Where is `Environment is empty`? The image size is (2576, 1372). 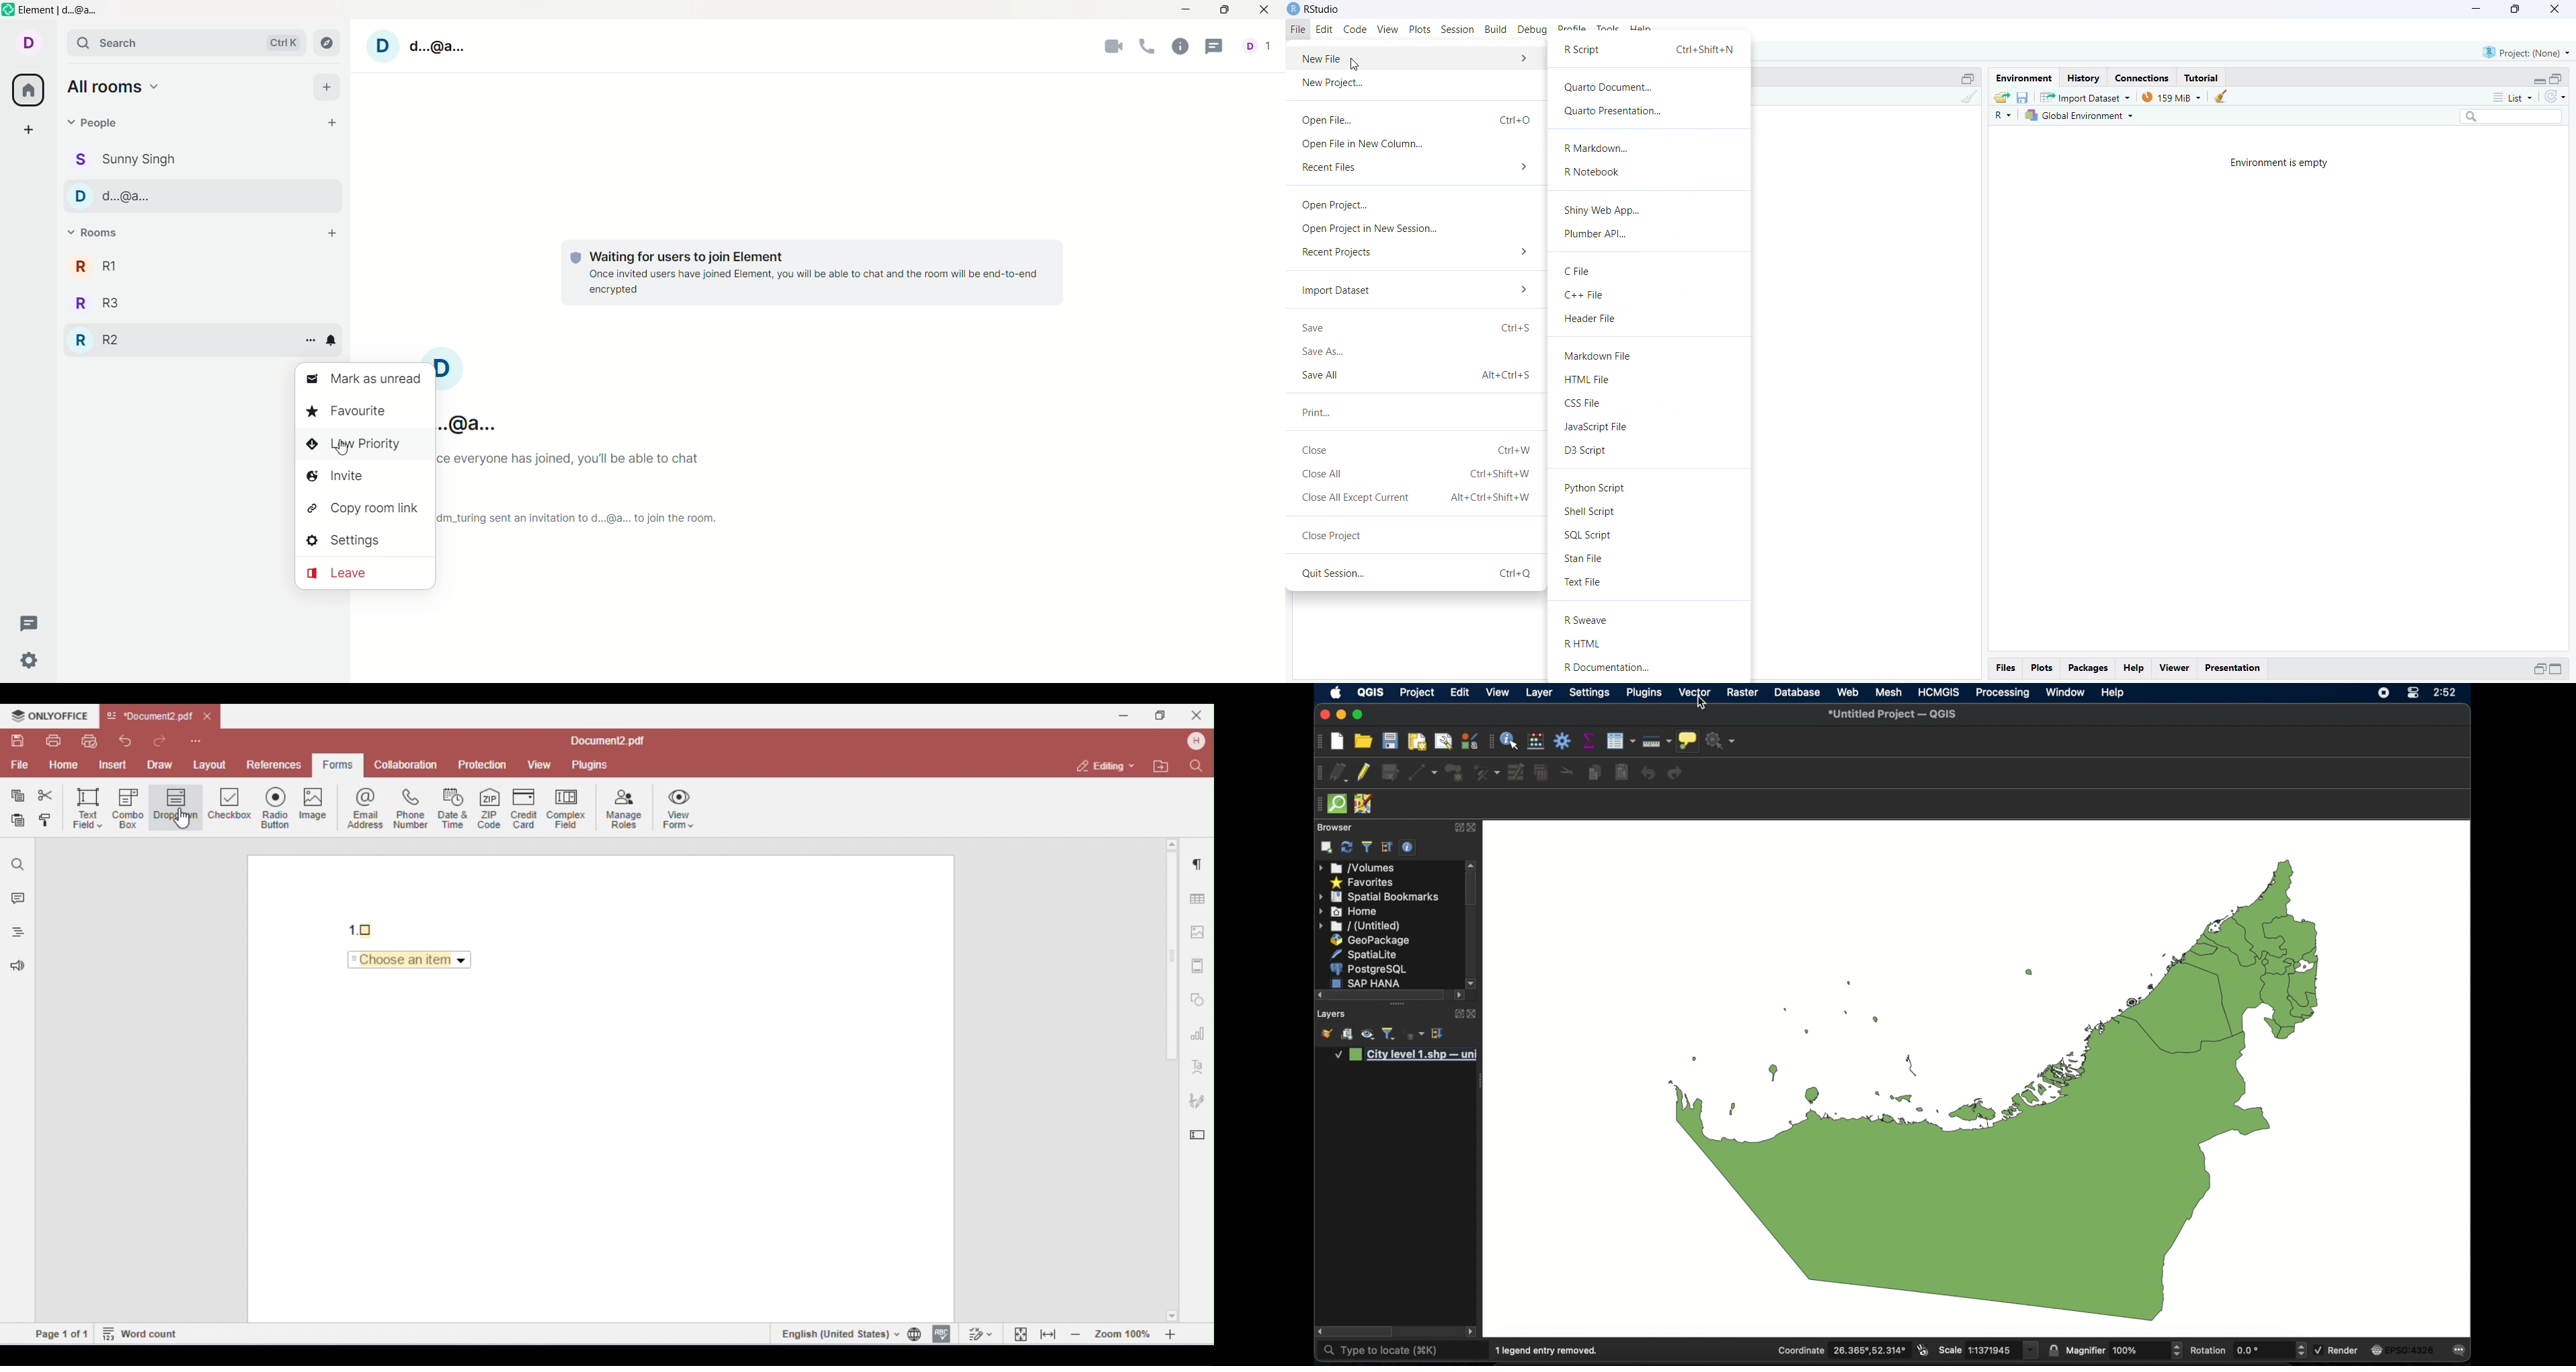
Environment is empty is located at coordinates (2284, 163).